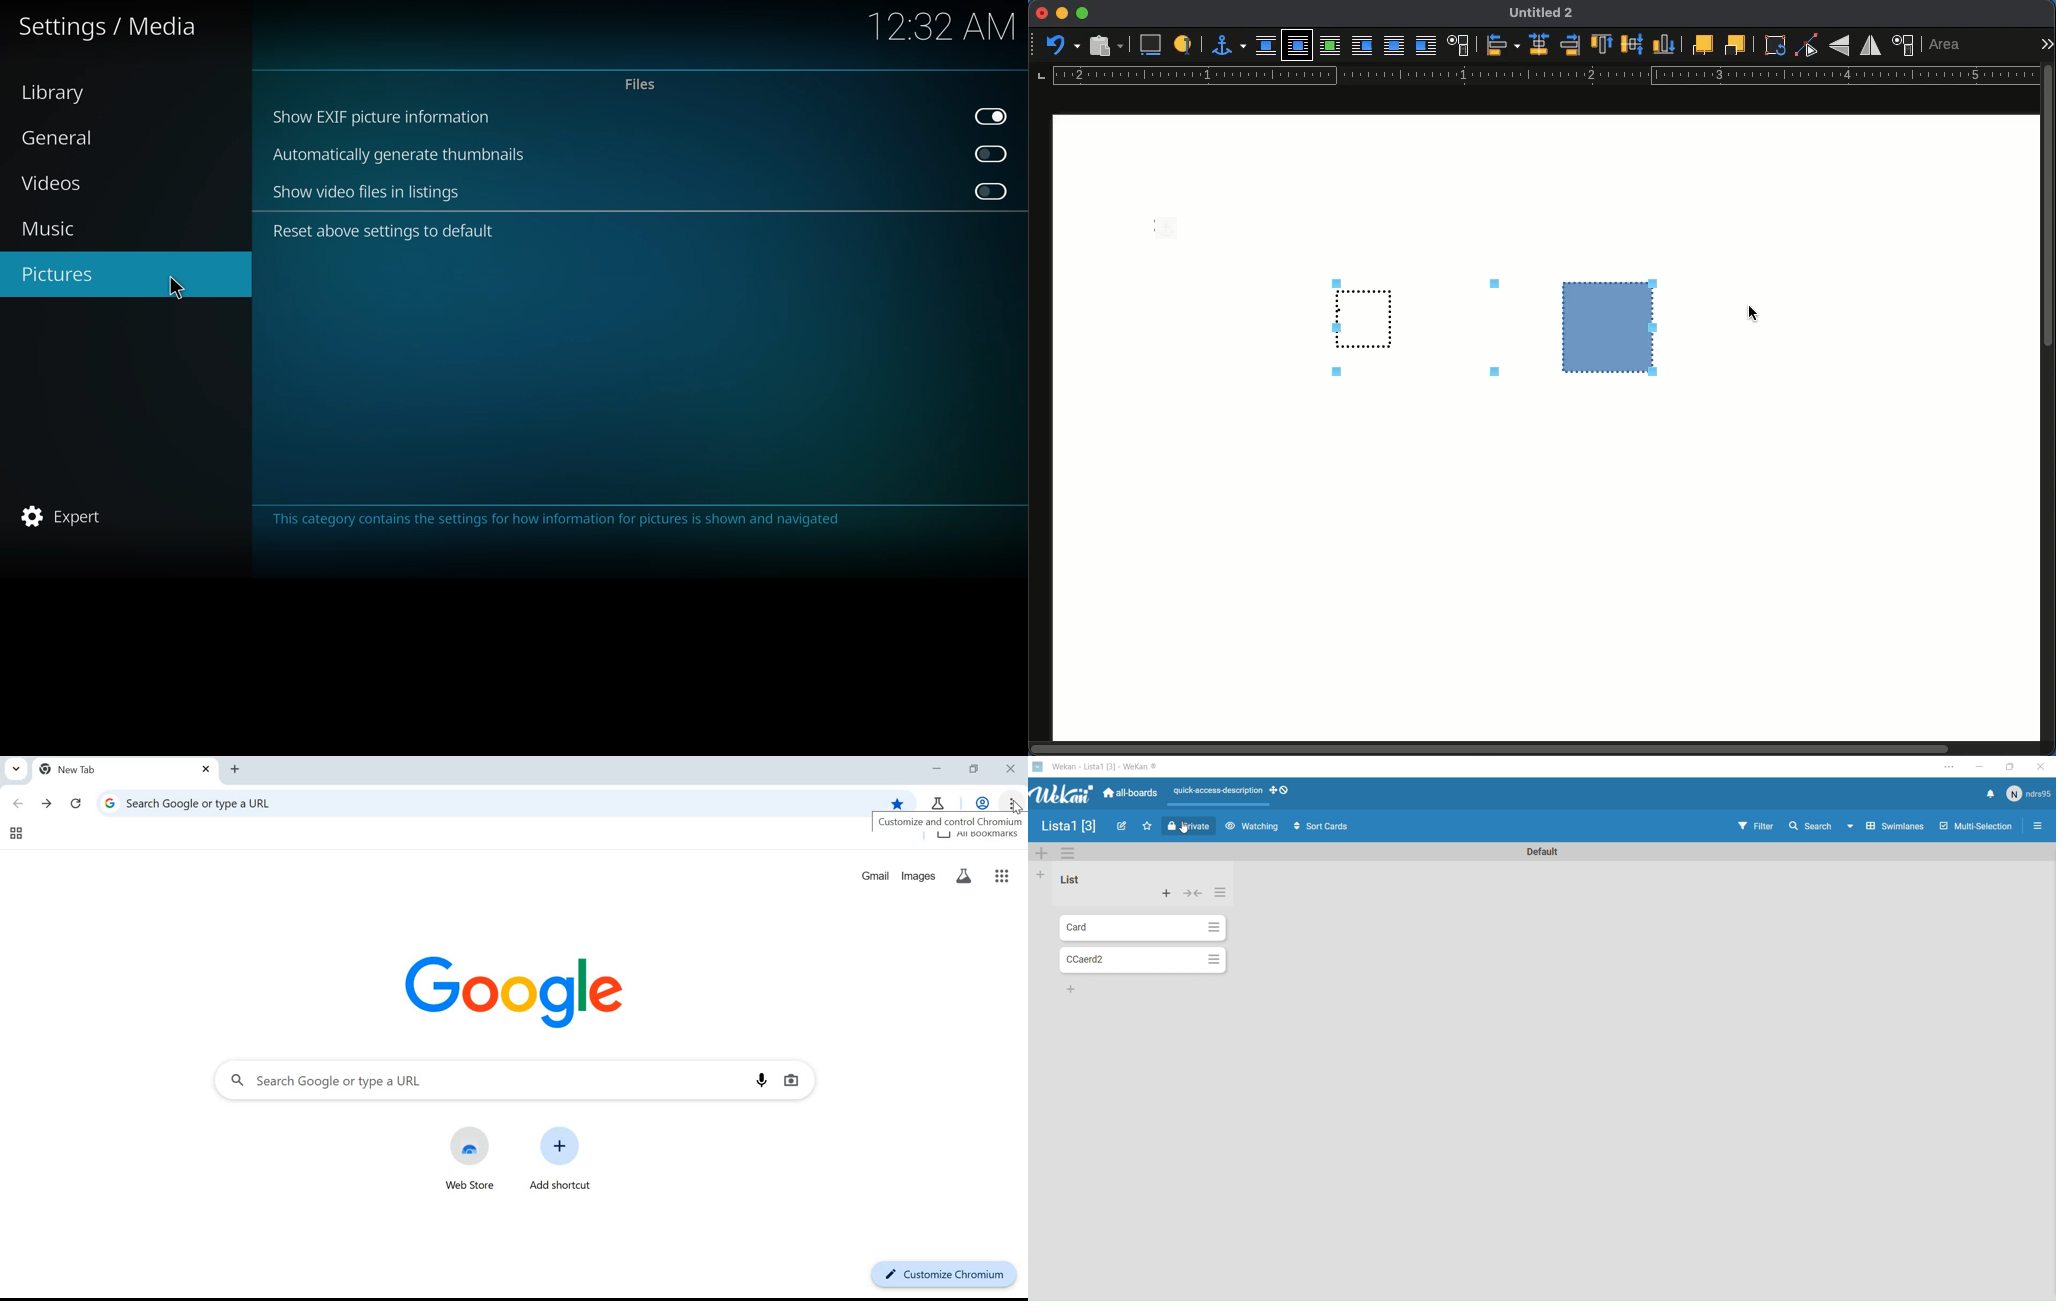 This screenshot has width=2072, height=1316. Describe the element at coordinates (1662, 43) in the screenshot. I see `bottom` at that location.